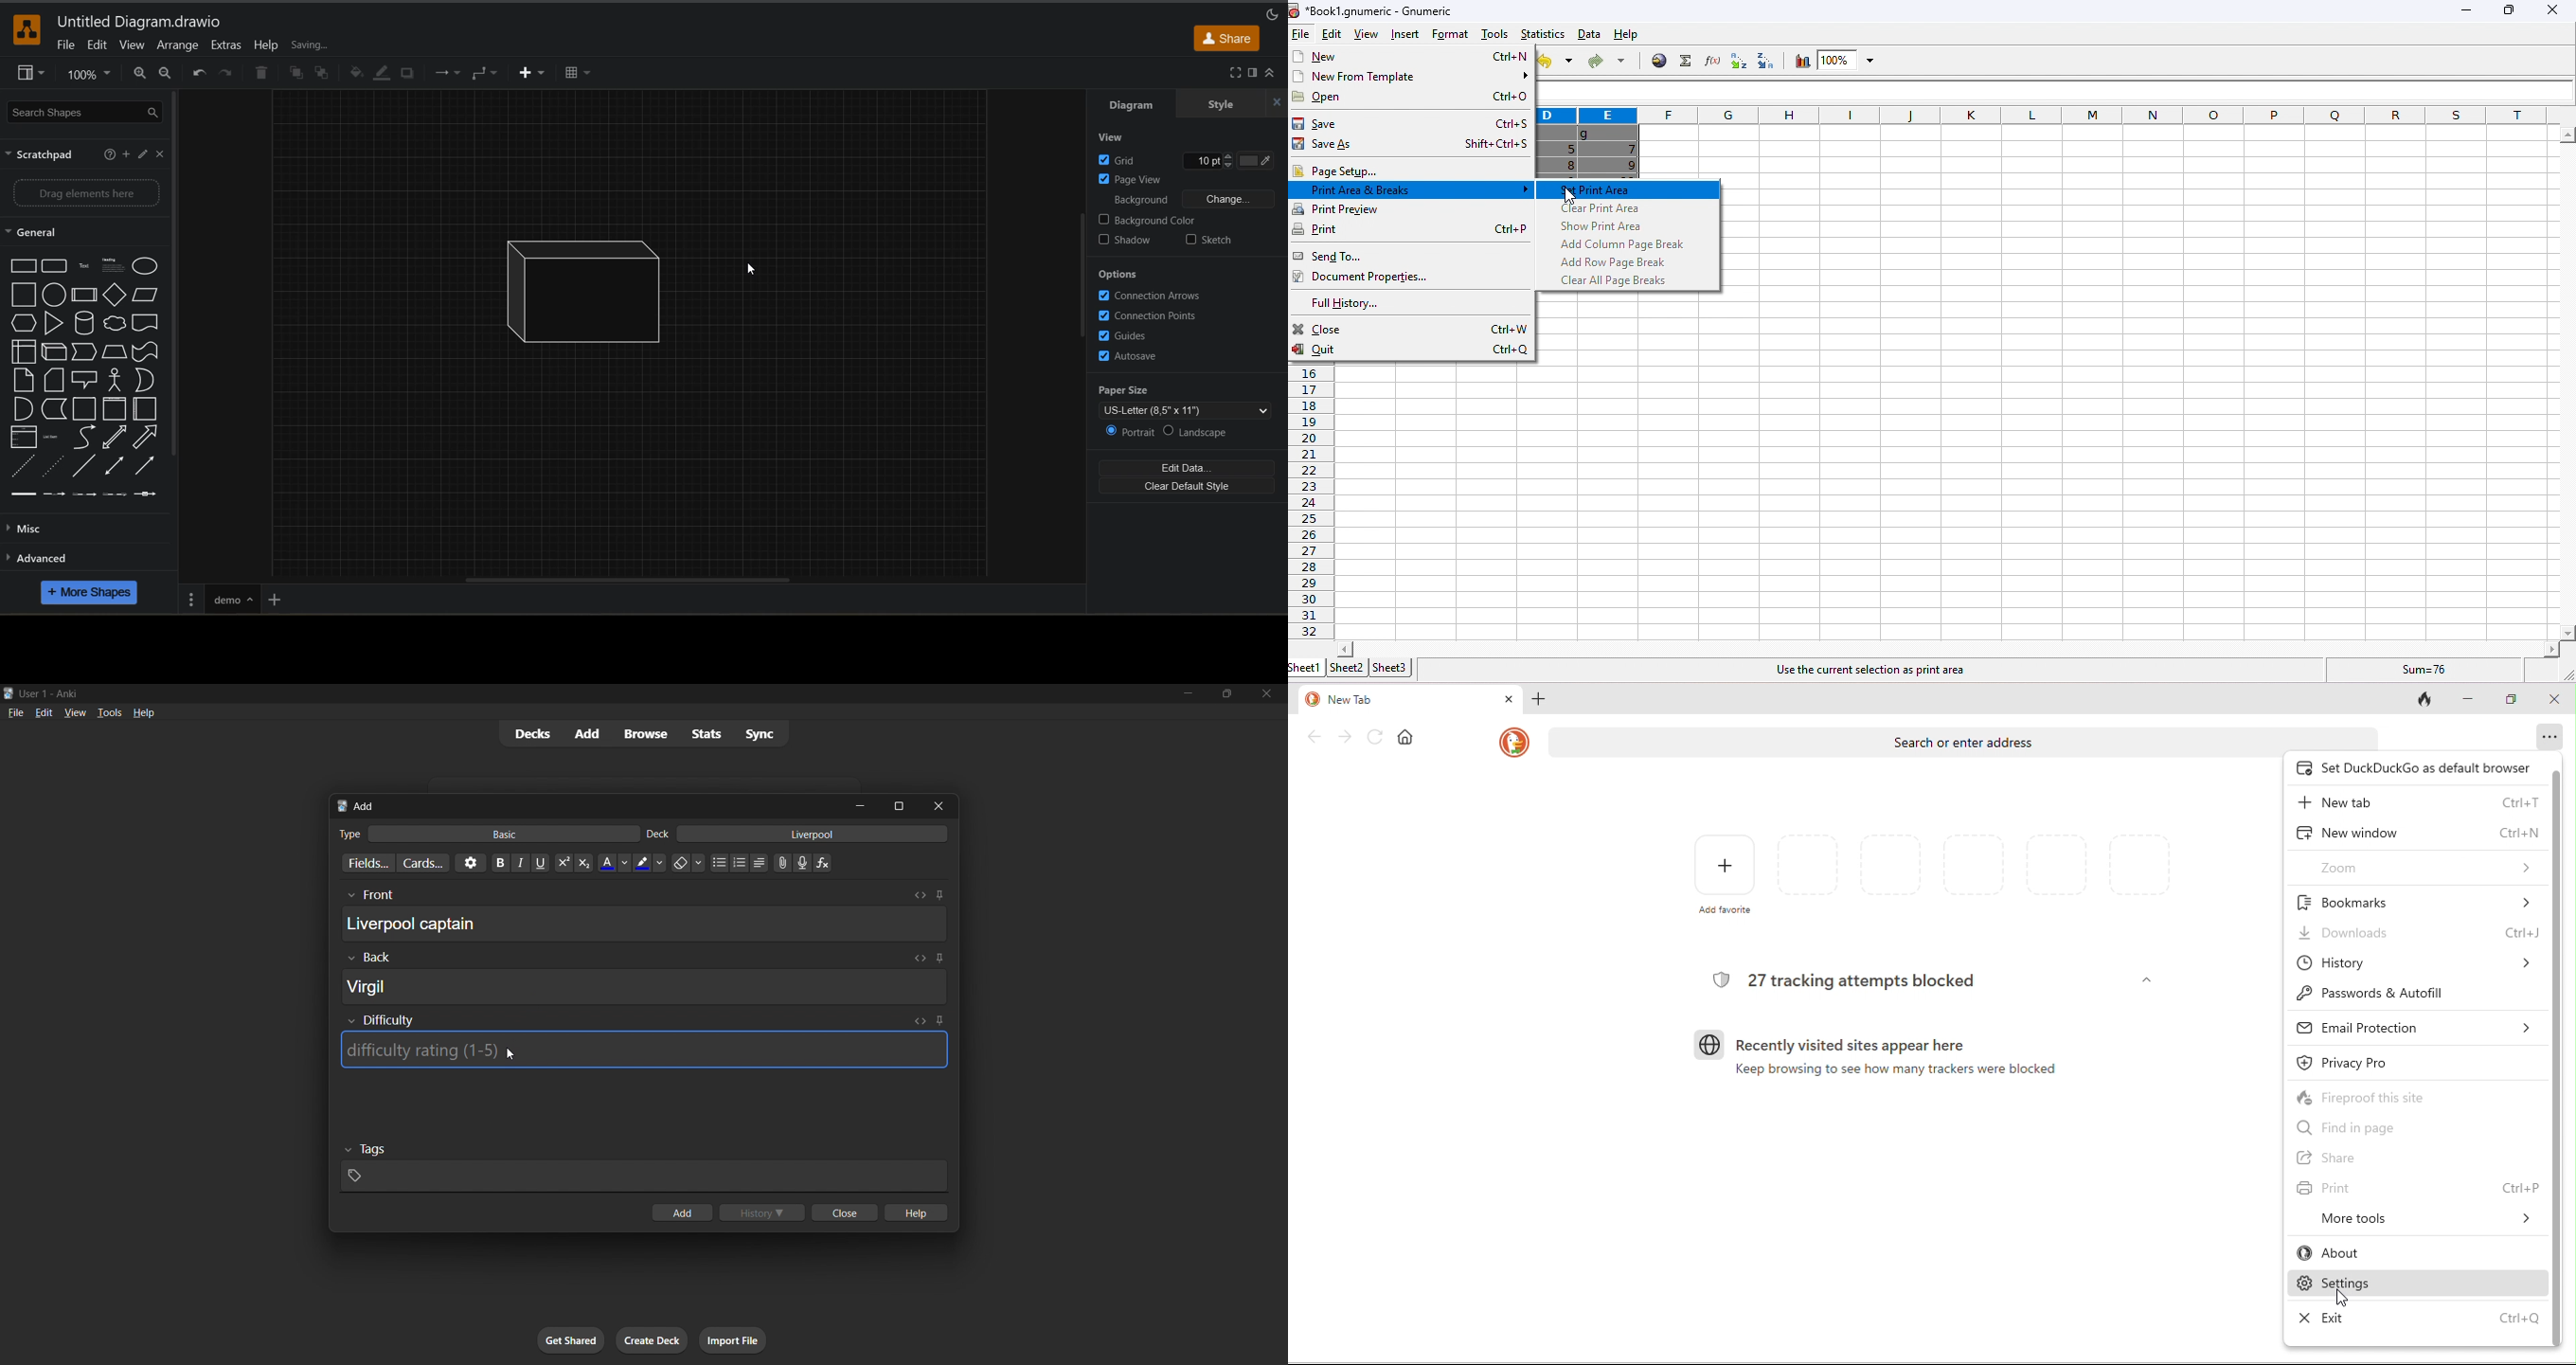 This screenshot has height=1372, width=2576. I want to click on close, so click(938, 806).